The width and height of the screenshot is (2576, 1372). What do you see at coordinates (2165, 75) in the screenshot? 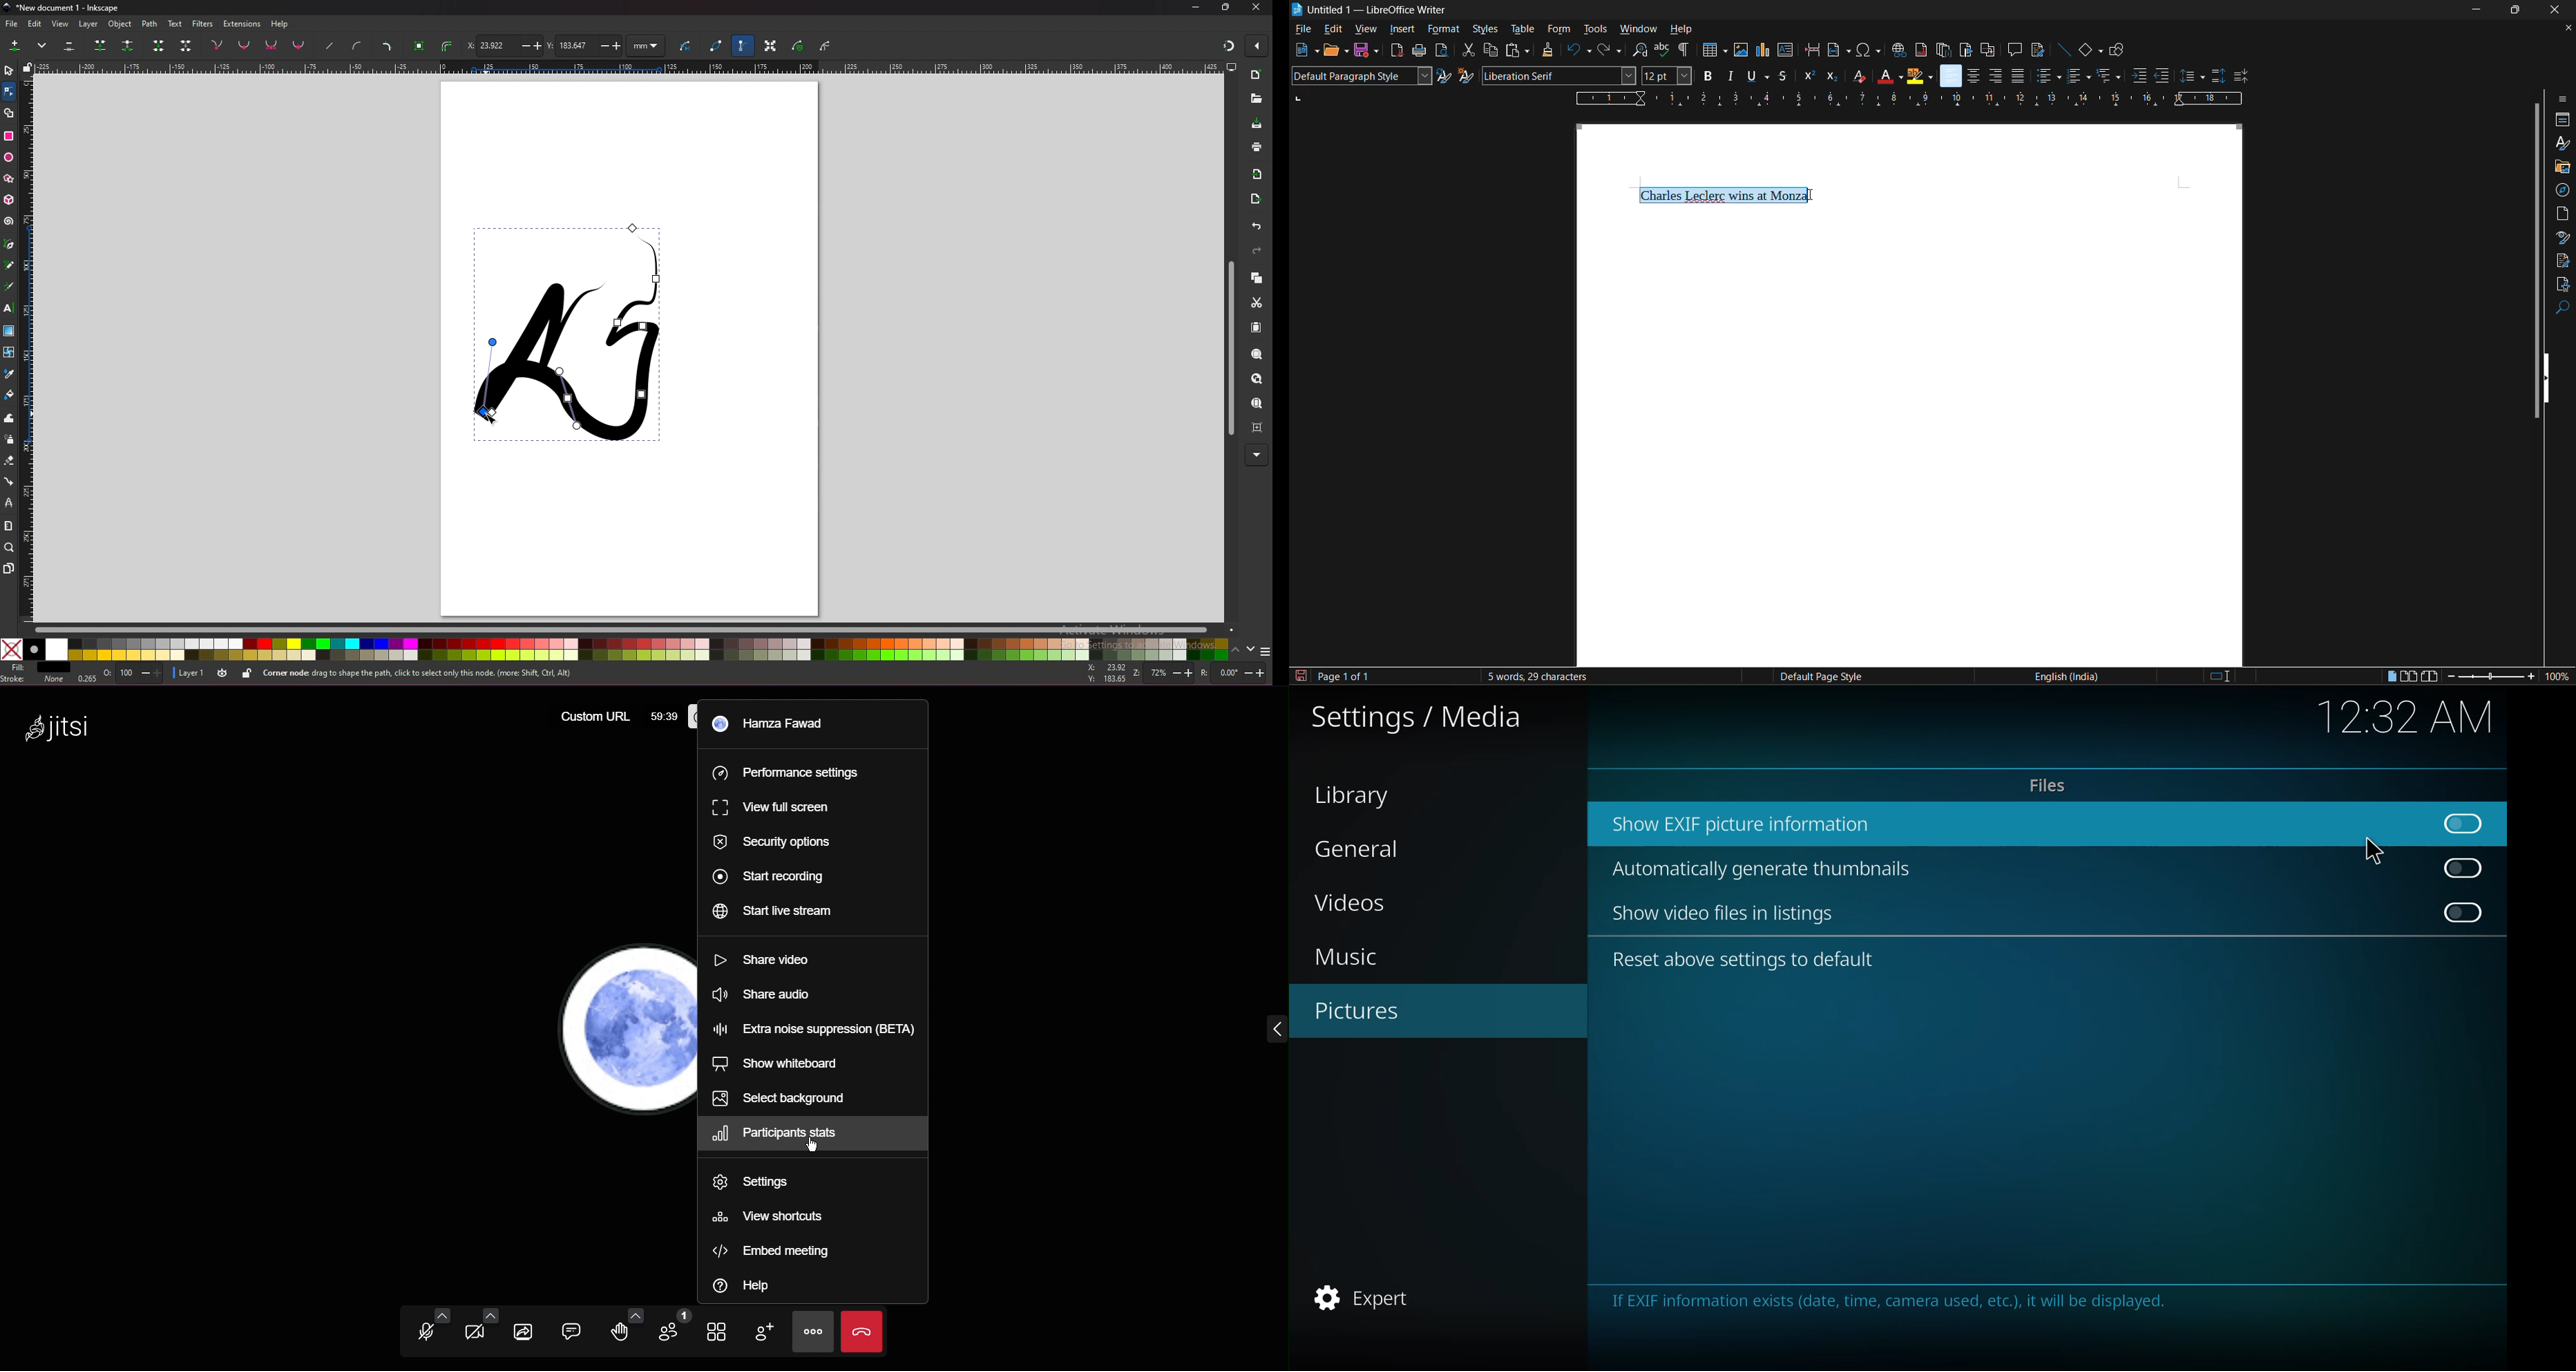
I see `decrease indent` at bounding box center [2165, 75].